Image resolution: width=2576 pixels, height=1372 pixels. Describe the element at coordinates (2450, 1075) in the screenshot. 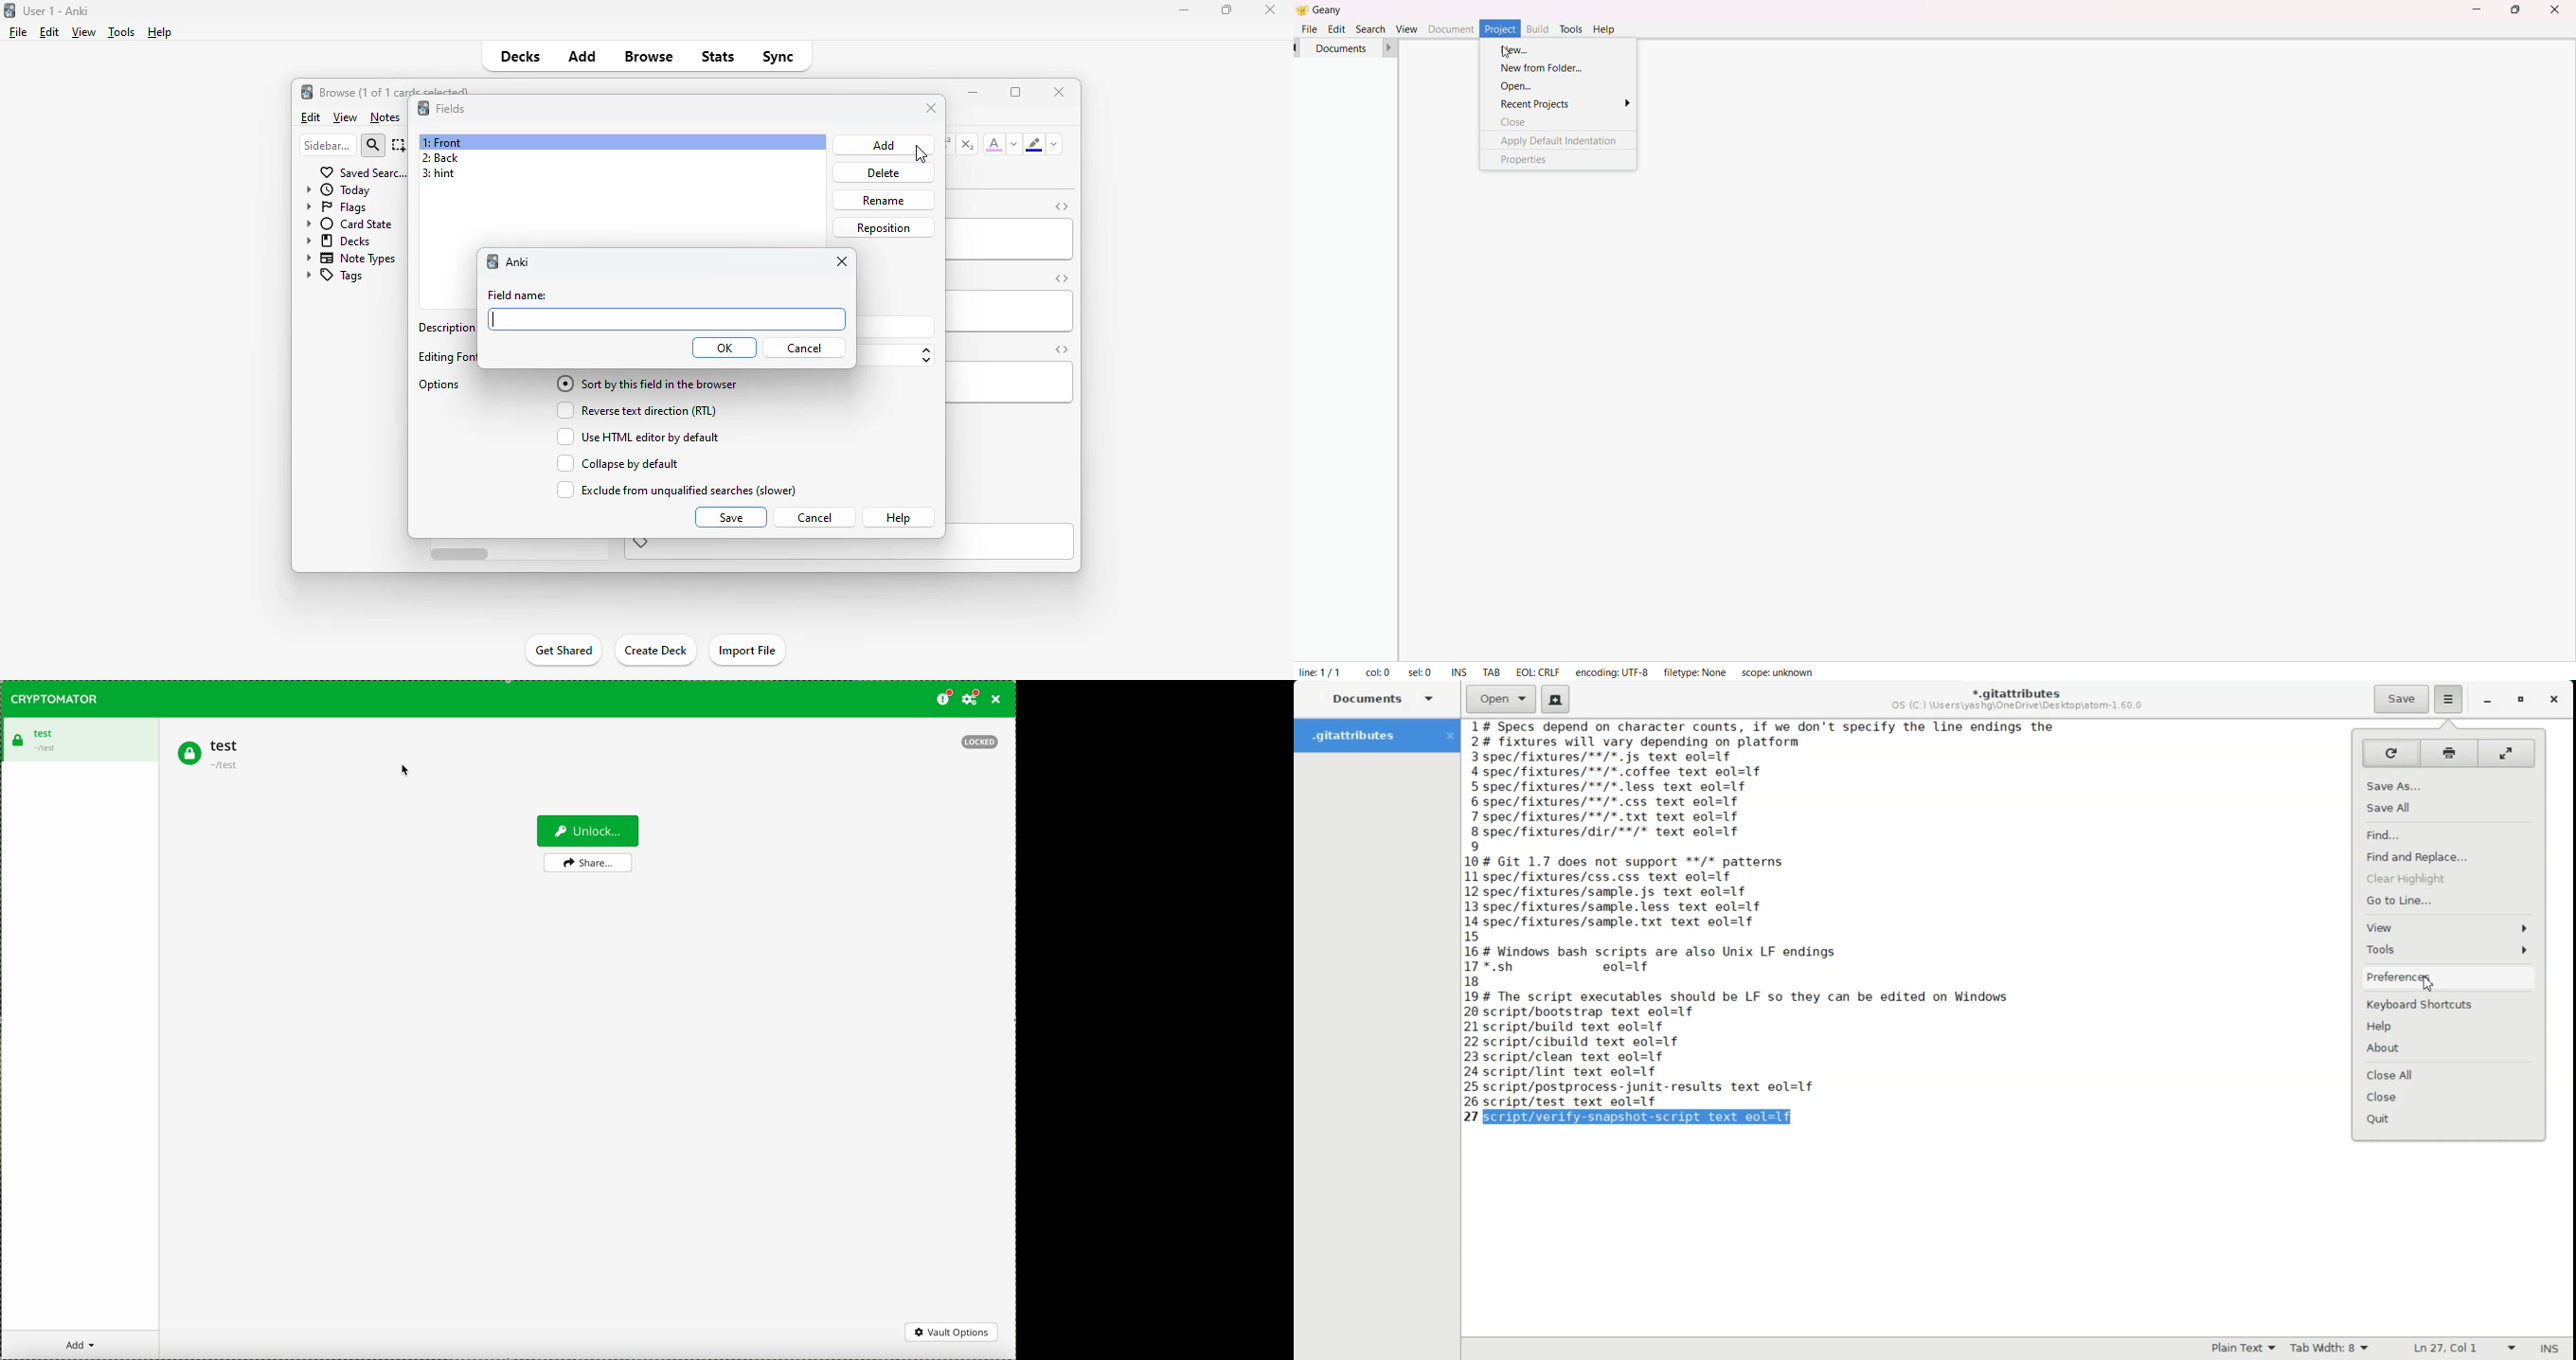

I see `Close All` at that location.